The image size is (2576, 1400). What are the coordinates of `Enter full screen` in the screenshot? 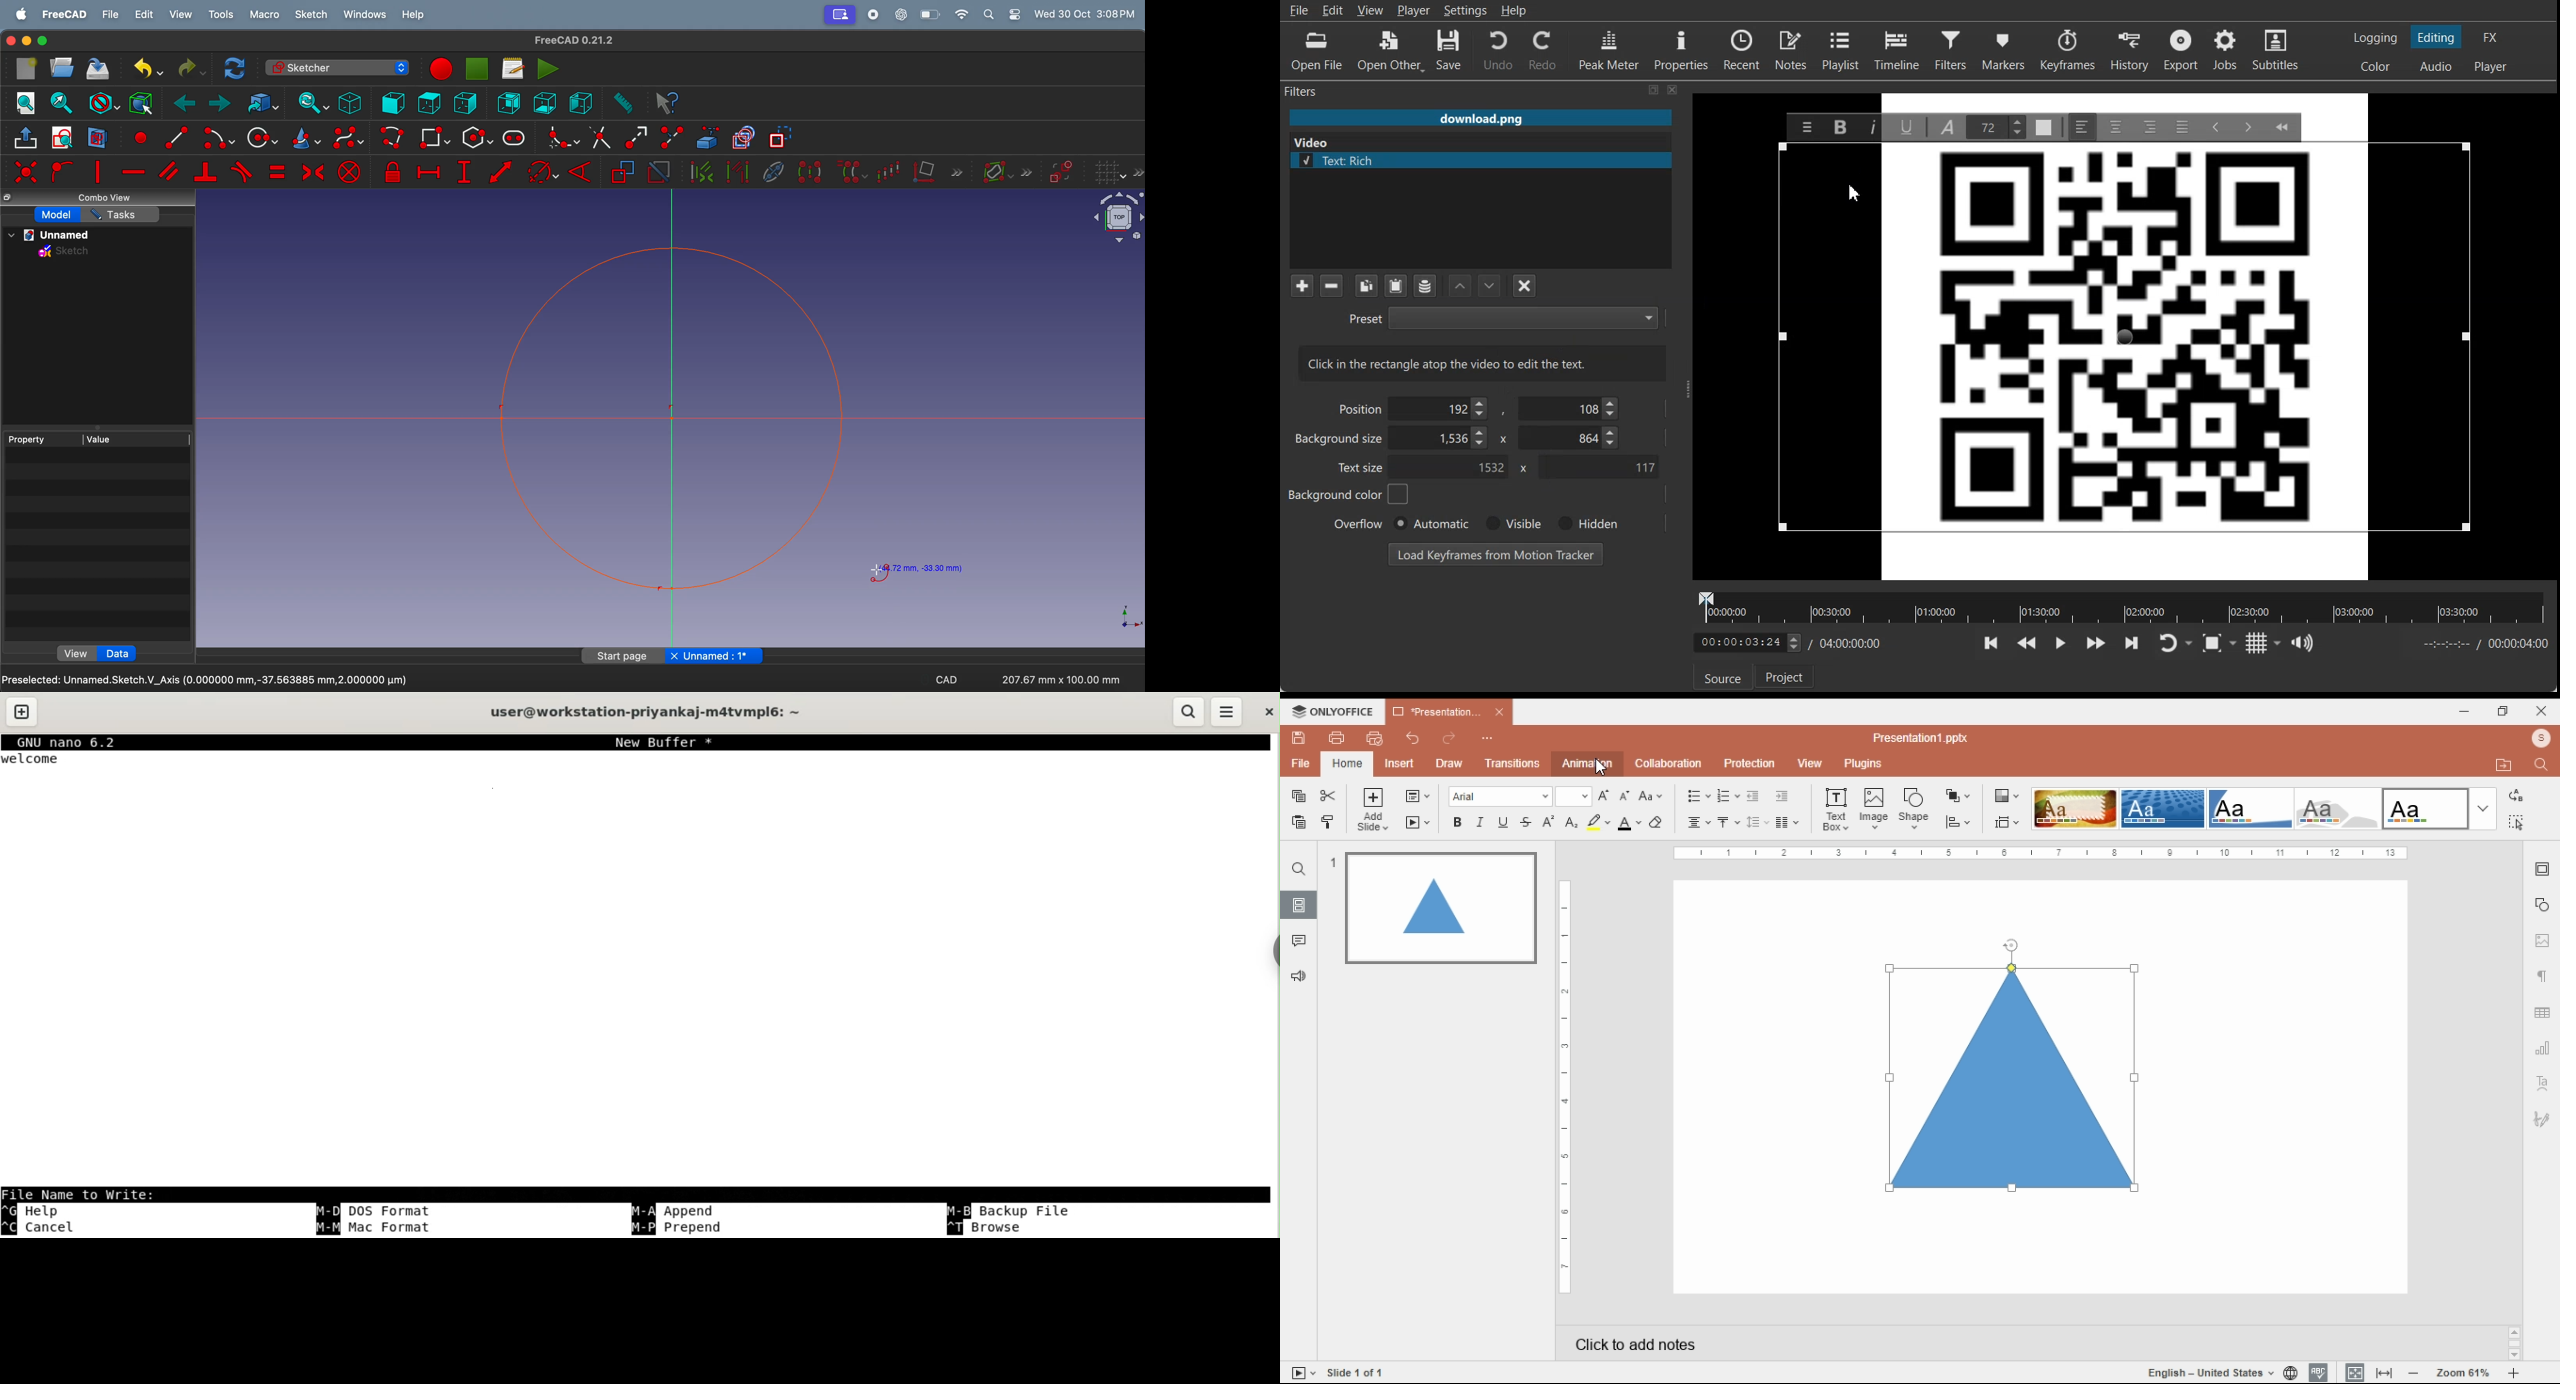 It's located at (44, 41).